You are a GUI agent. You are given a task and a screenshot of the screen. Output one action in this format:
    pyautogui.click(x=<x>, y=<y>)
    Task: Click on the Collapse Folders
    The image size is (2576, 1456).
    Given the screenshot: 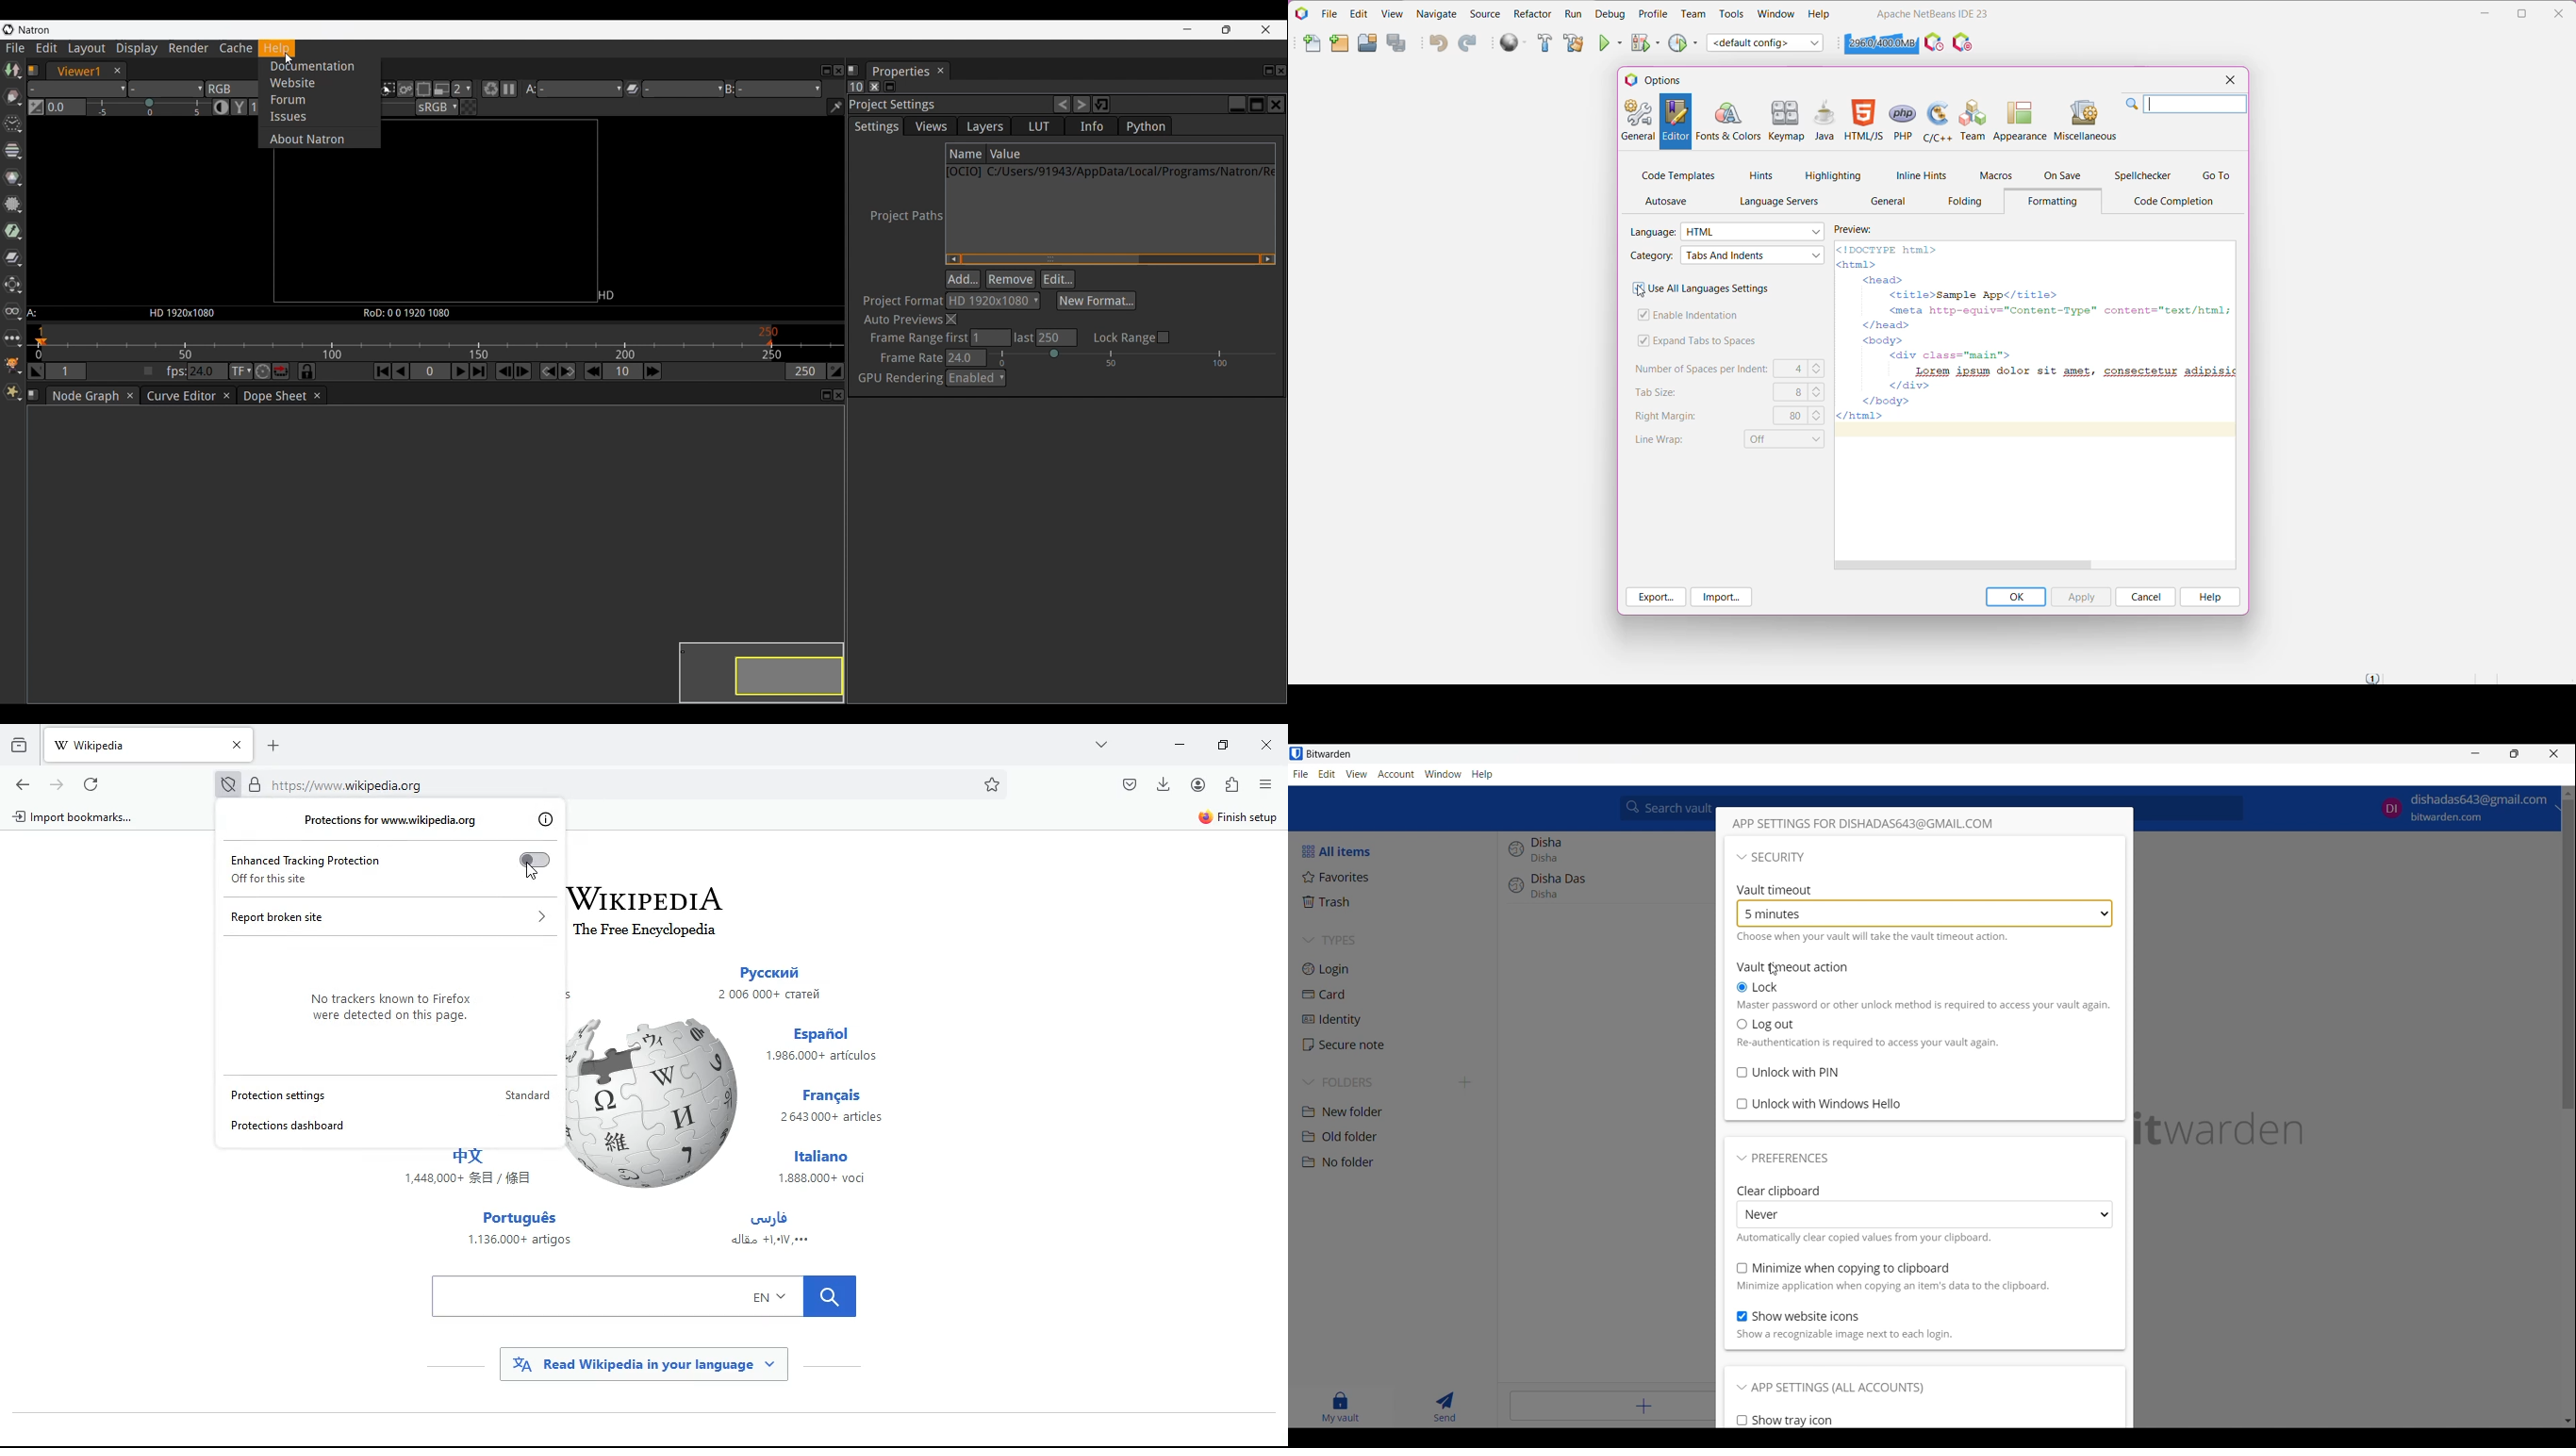 What is the action you would take?
    pyautogui.click(x=1377, y=1083)
    